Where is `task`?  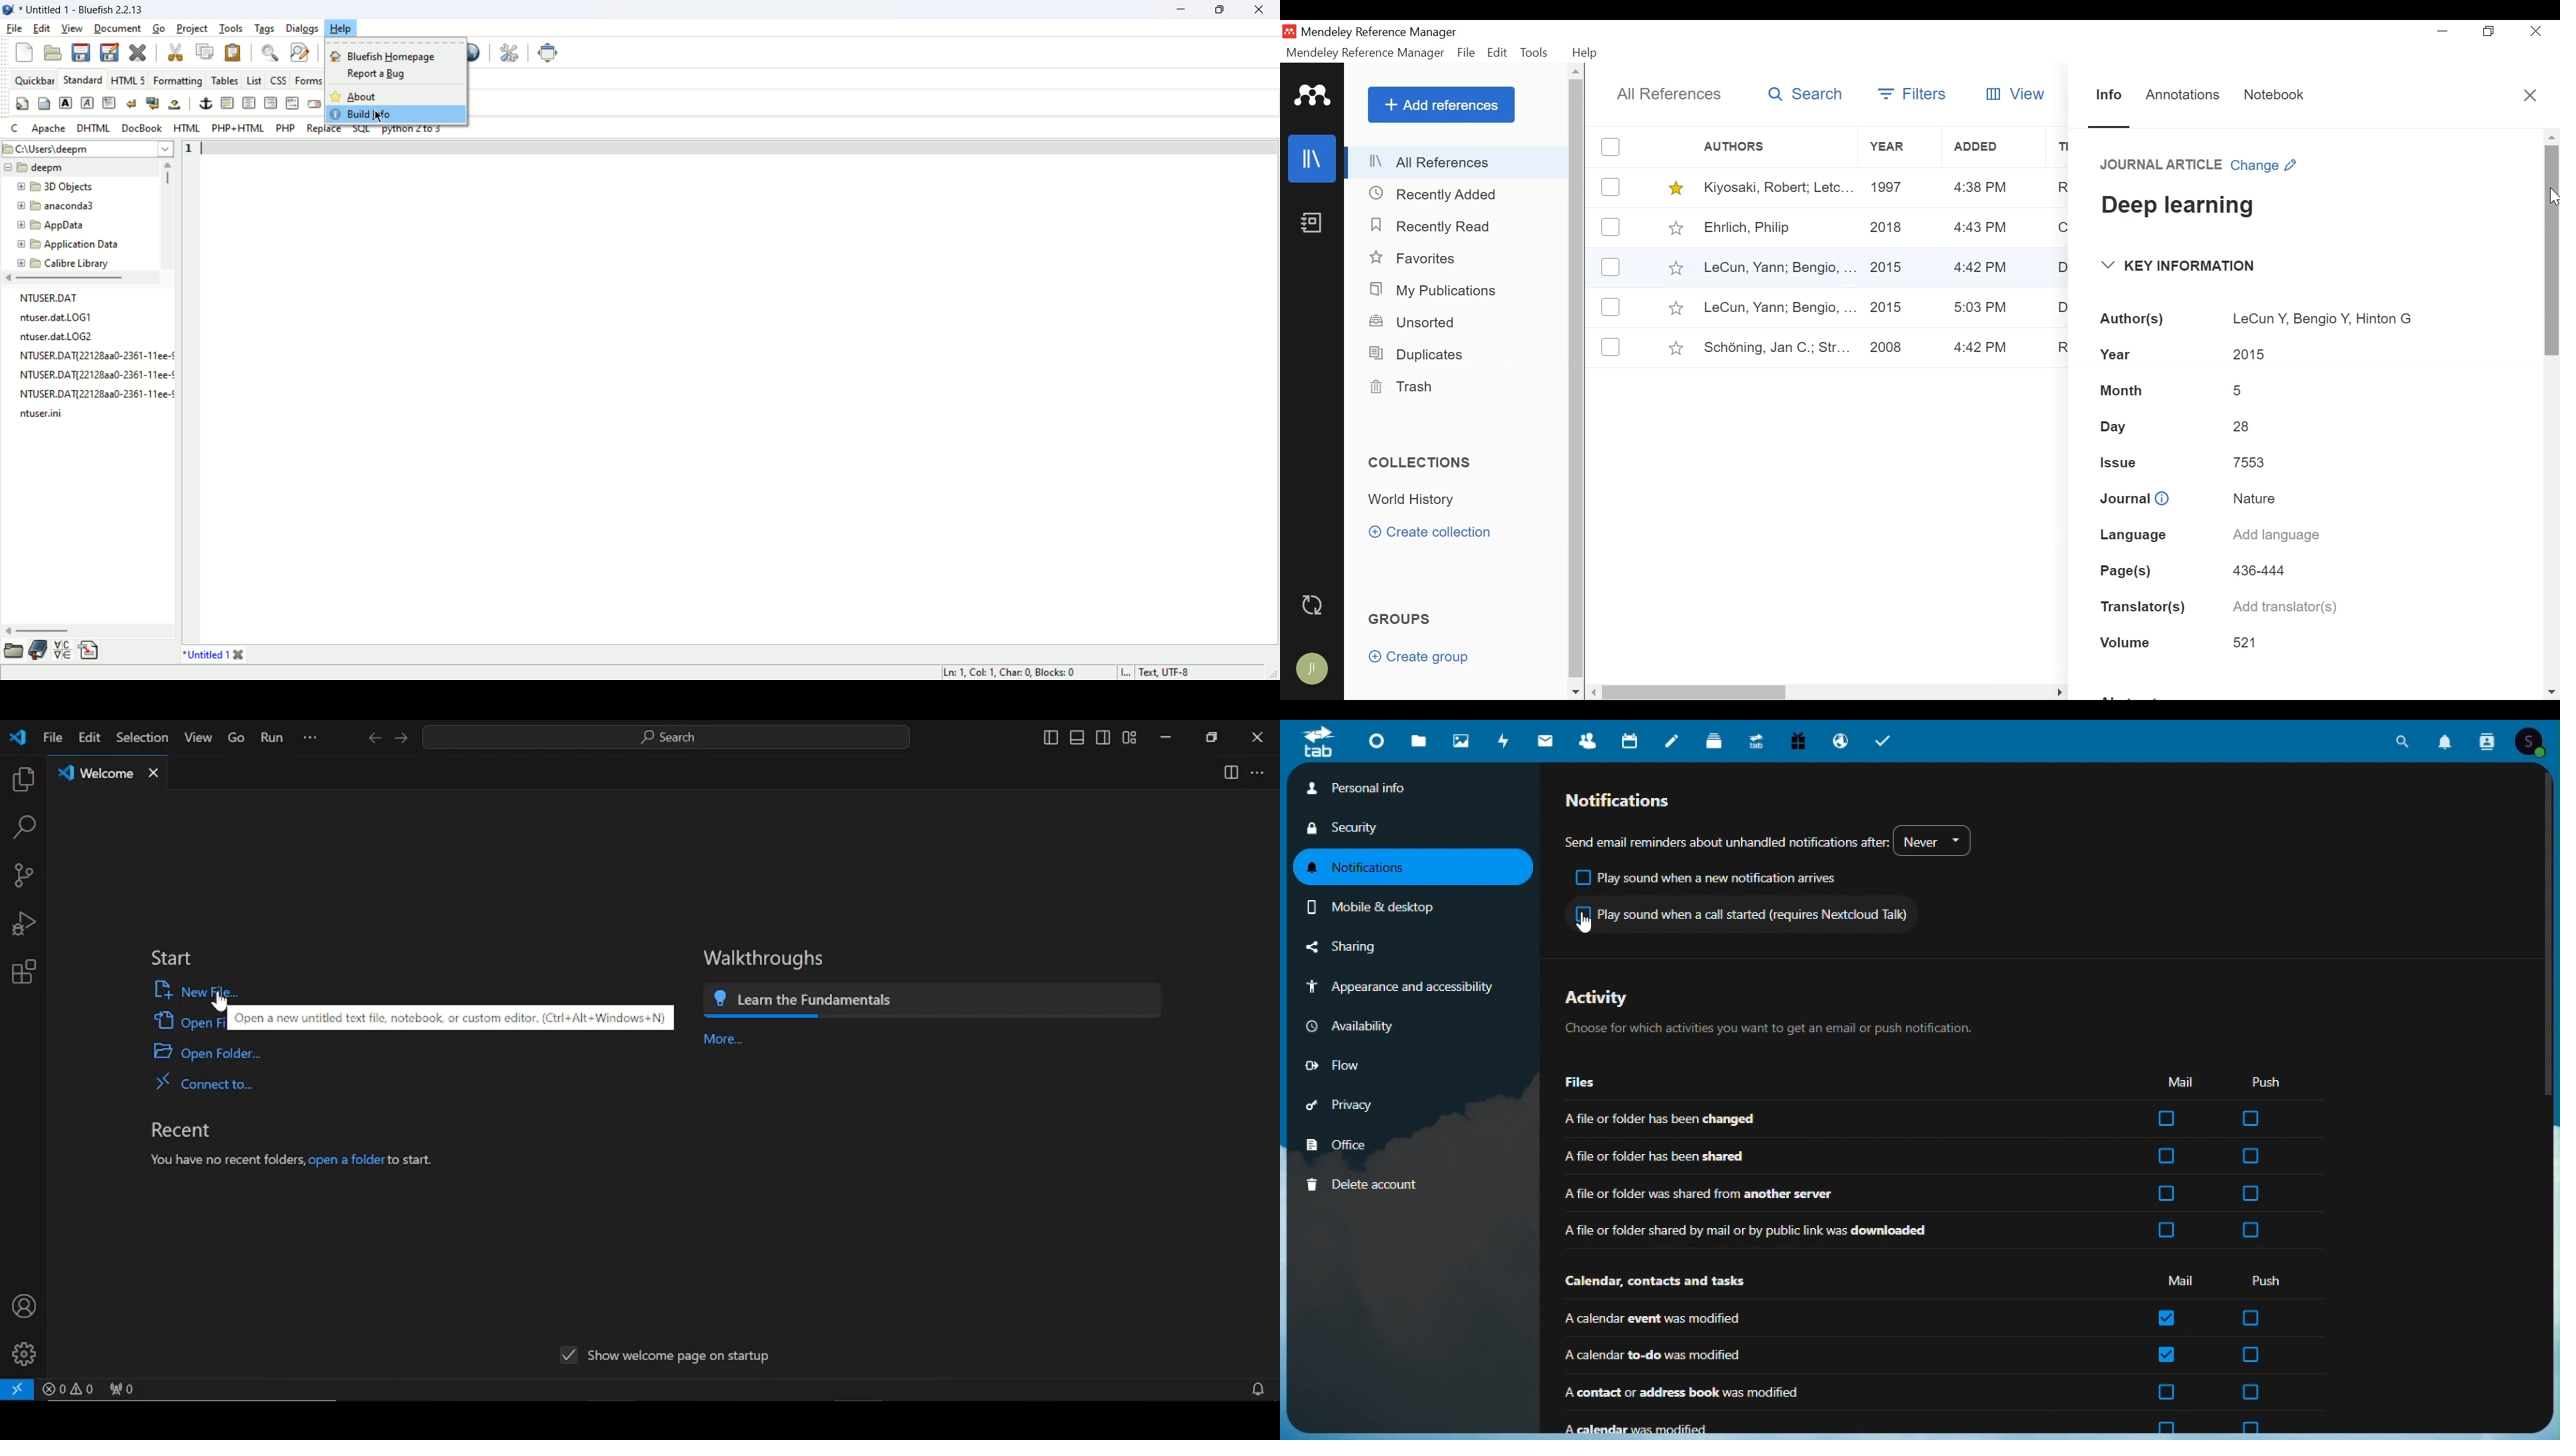
task is located at coordinates (1883, 738).